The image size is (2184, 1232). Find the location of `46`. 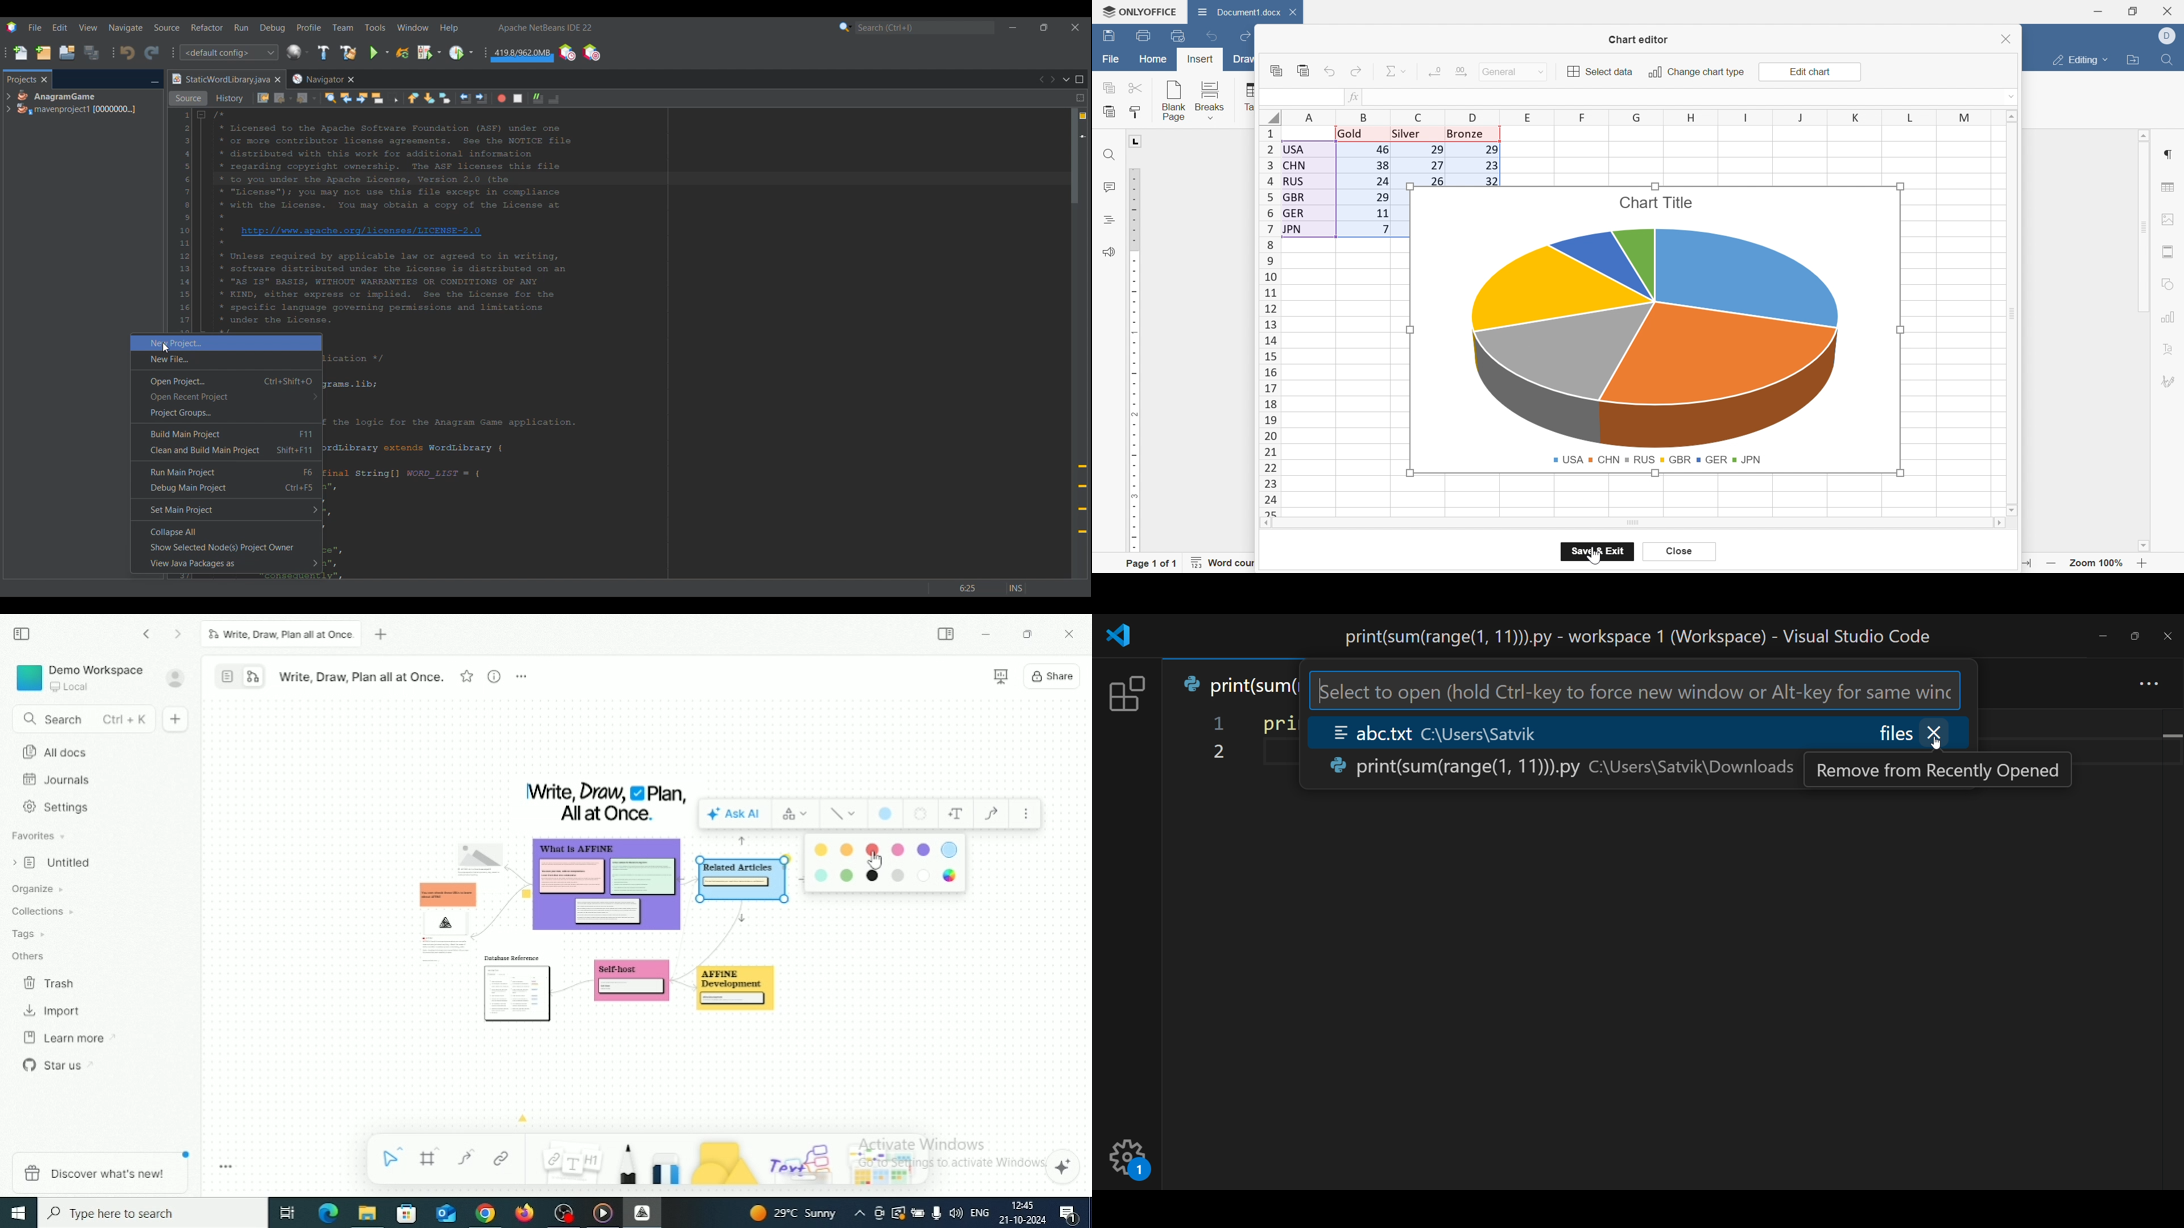

46 is located at coordinates (1382, 150).